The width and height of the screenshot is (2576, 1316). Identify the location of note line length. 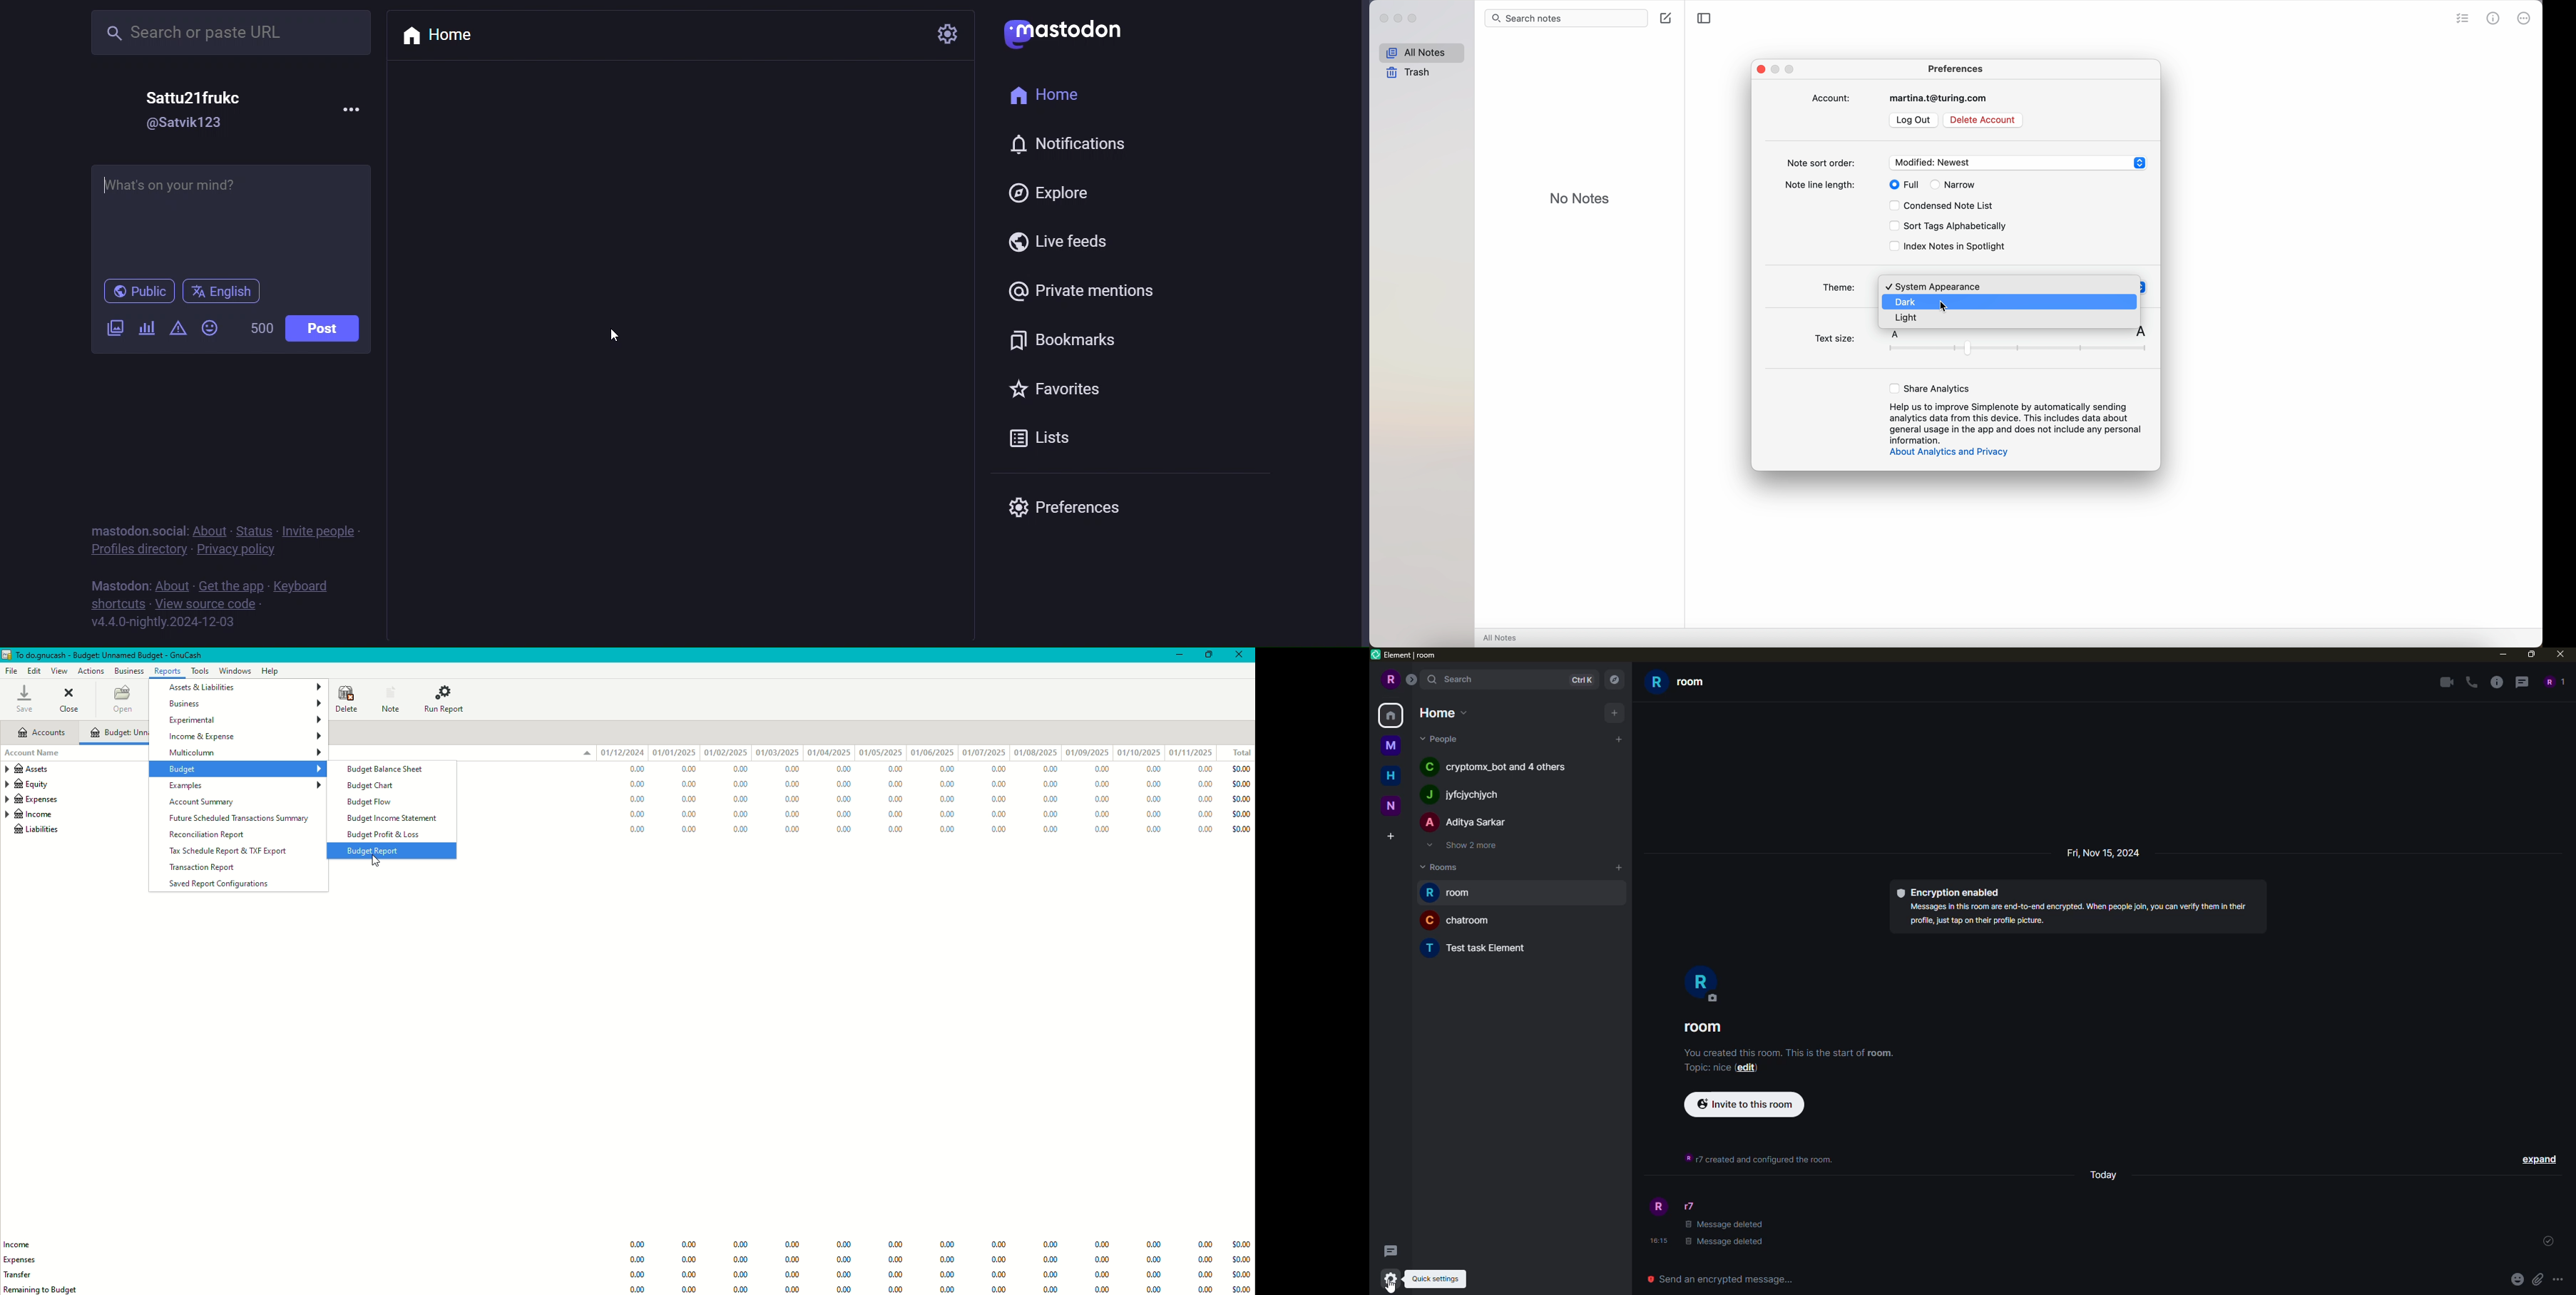
(1823, 186).